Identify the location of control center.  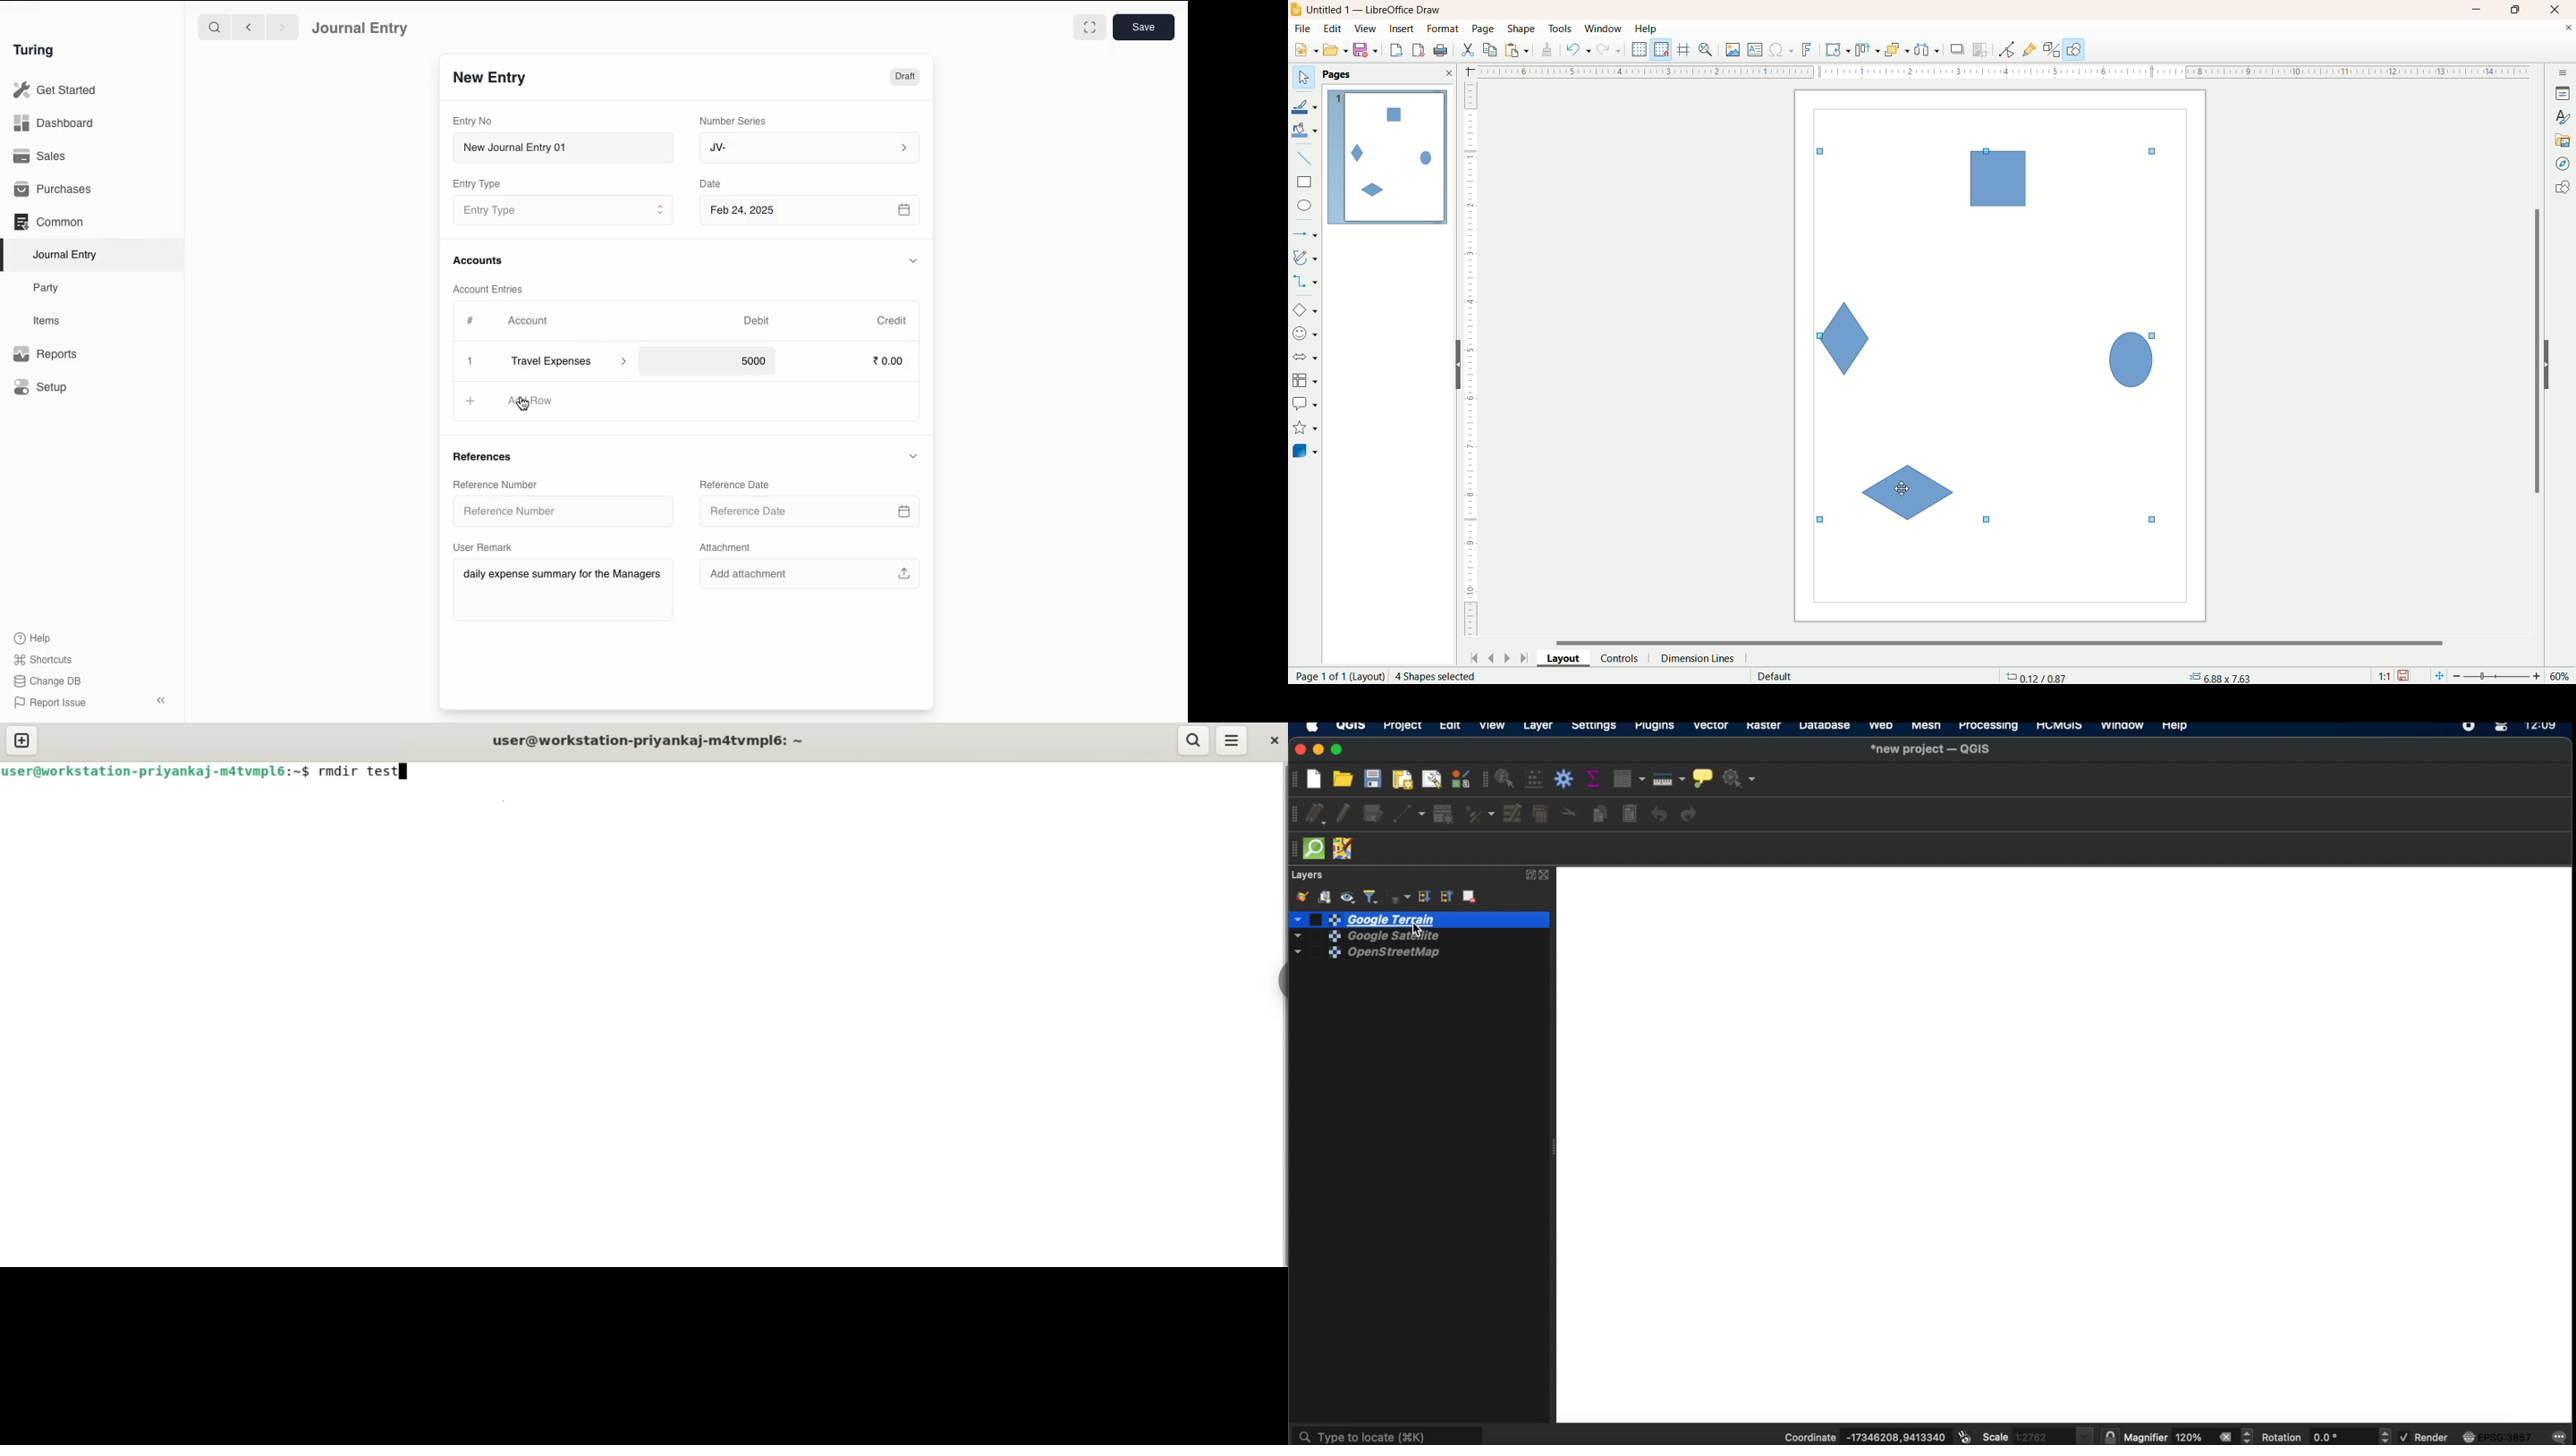
(2503, 728).